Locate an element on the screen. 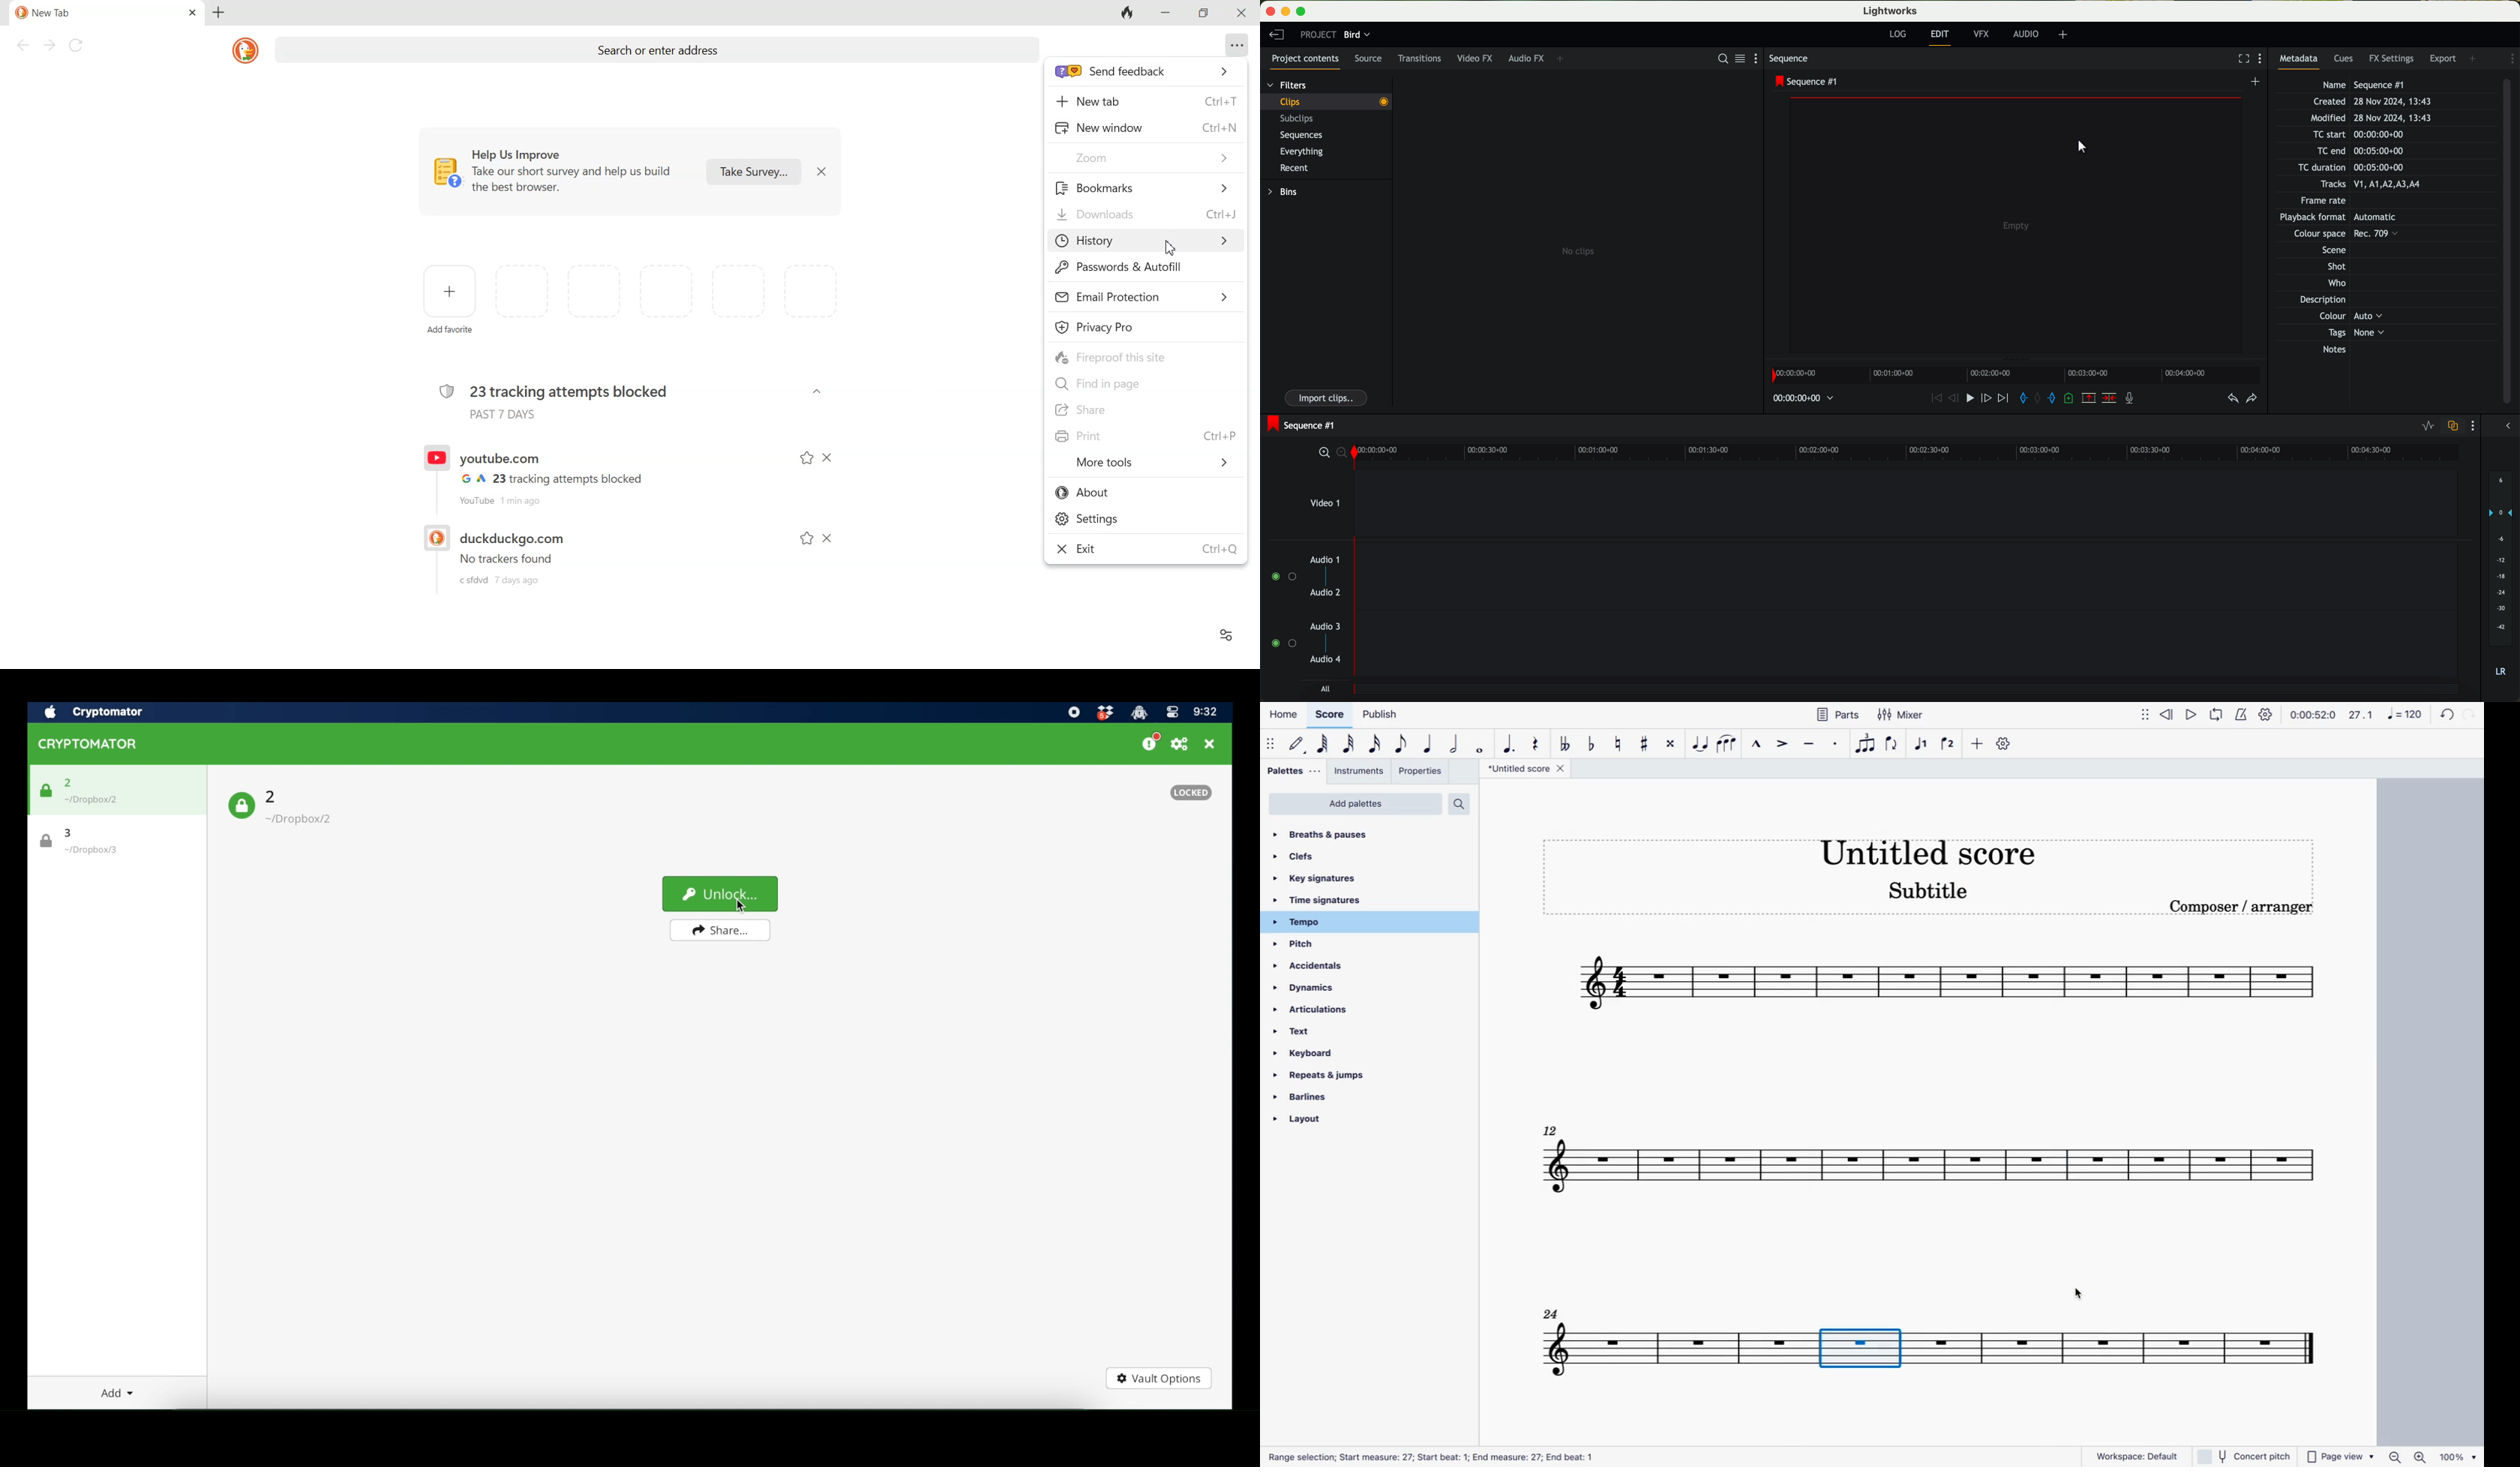 This screenshot has width=2520, height=1484. eighth note is located at coordinates (1402, 744).